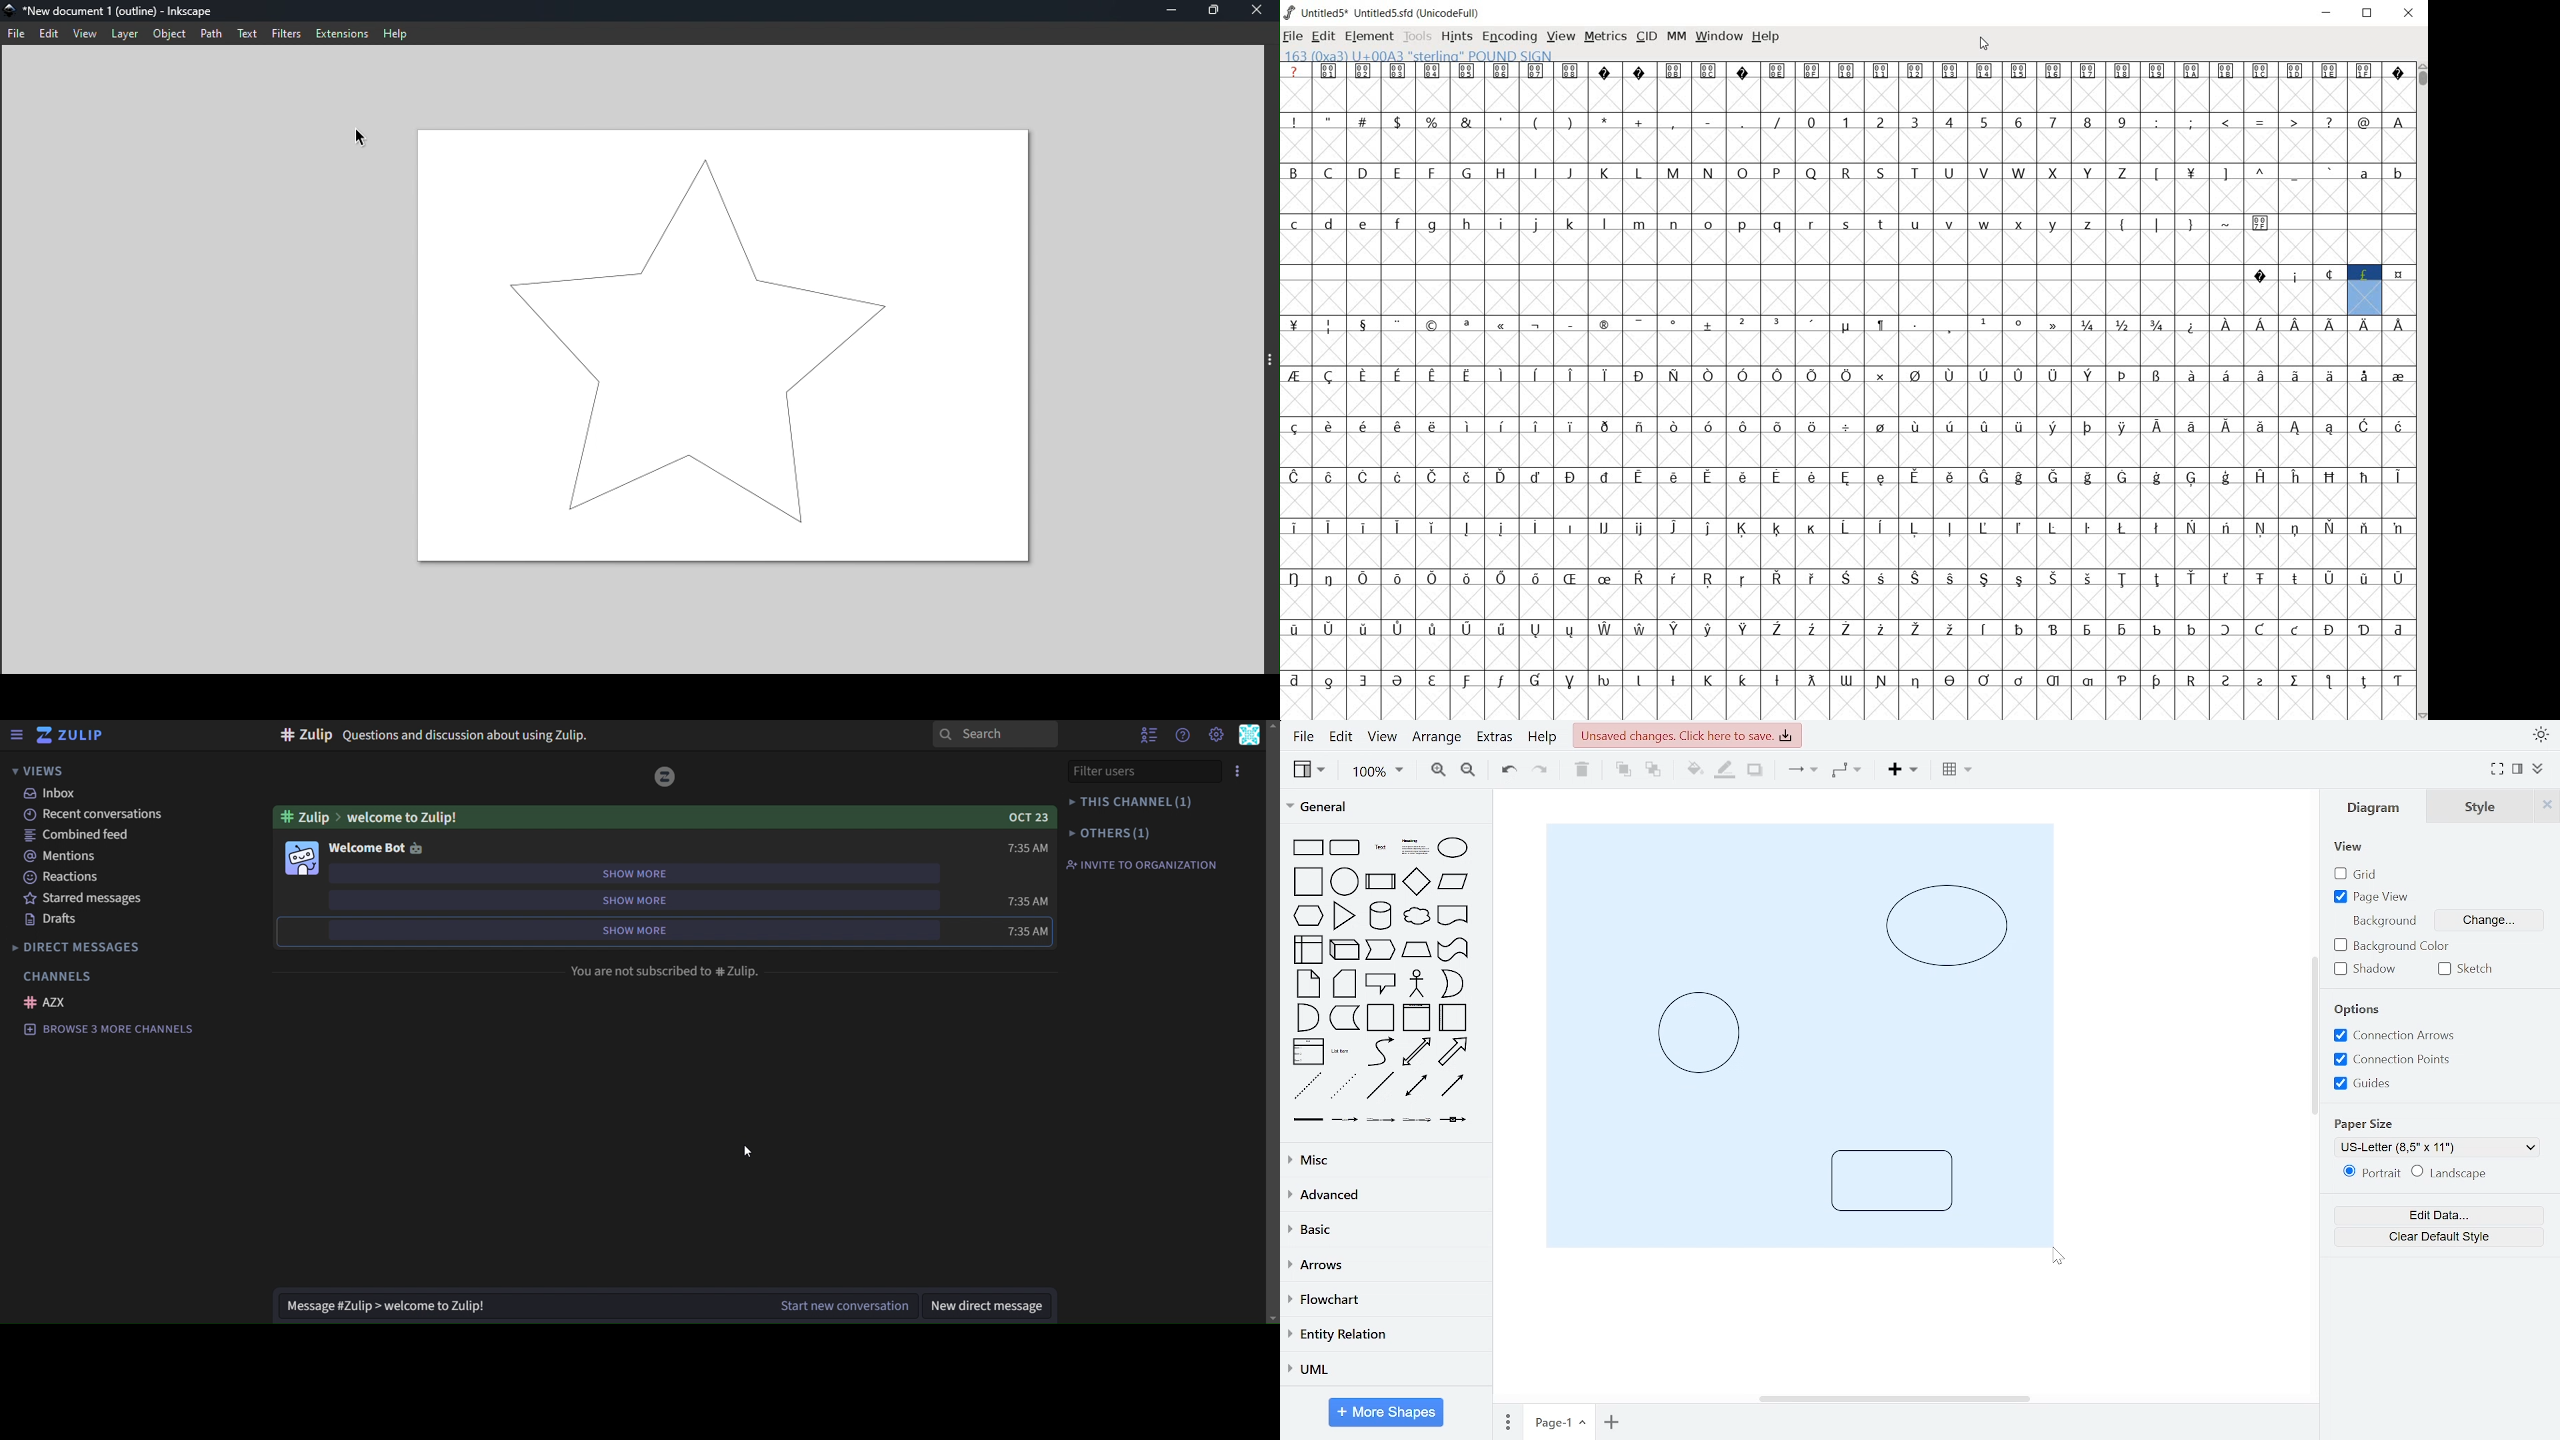 This screenshot has height=1456, width=2576. Describe the element at coordinates (989, 1306) in the screenshot. I see `new direct message` at that location.